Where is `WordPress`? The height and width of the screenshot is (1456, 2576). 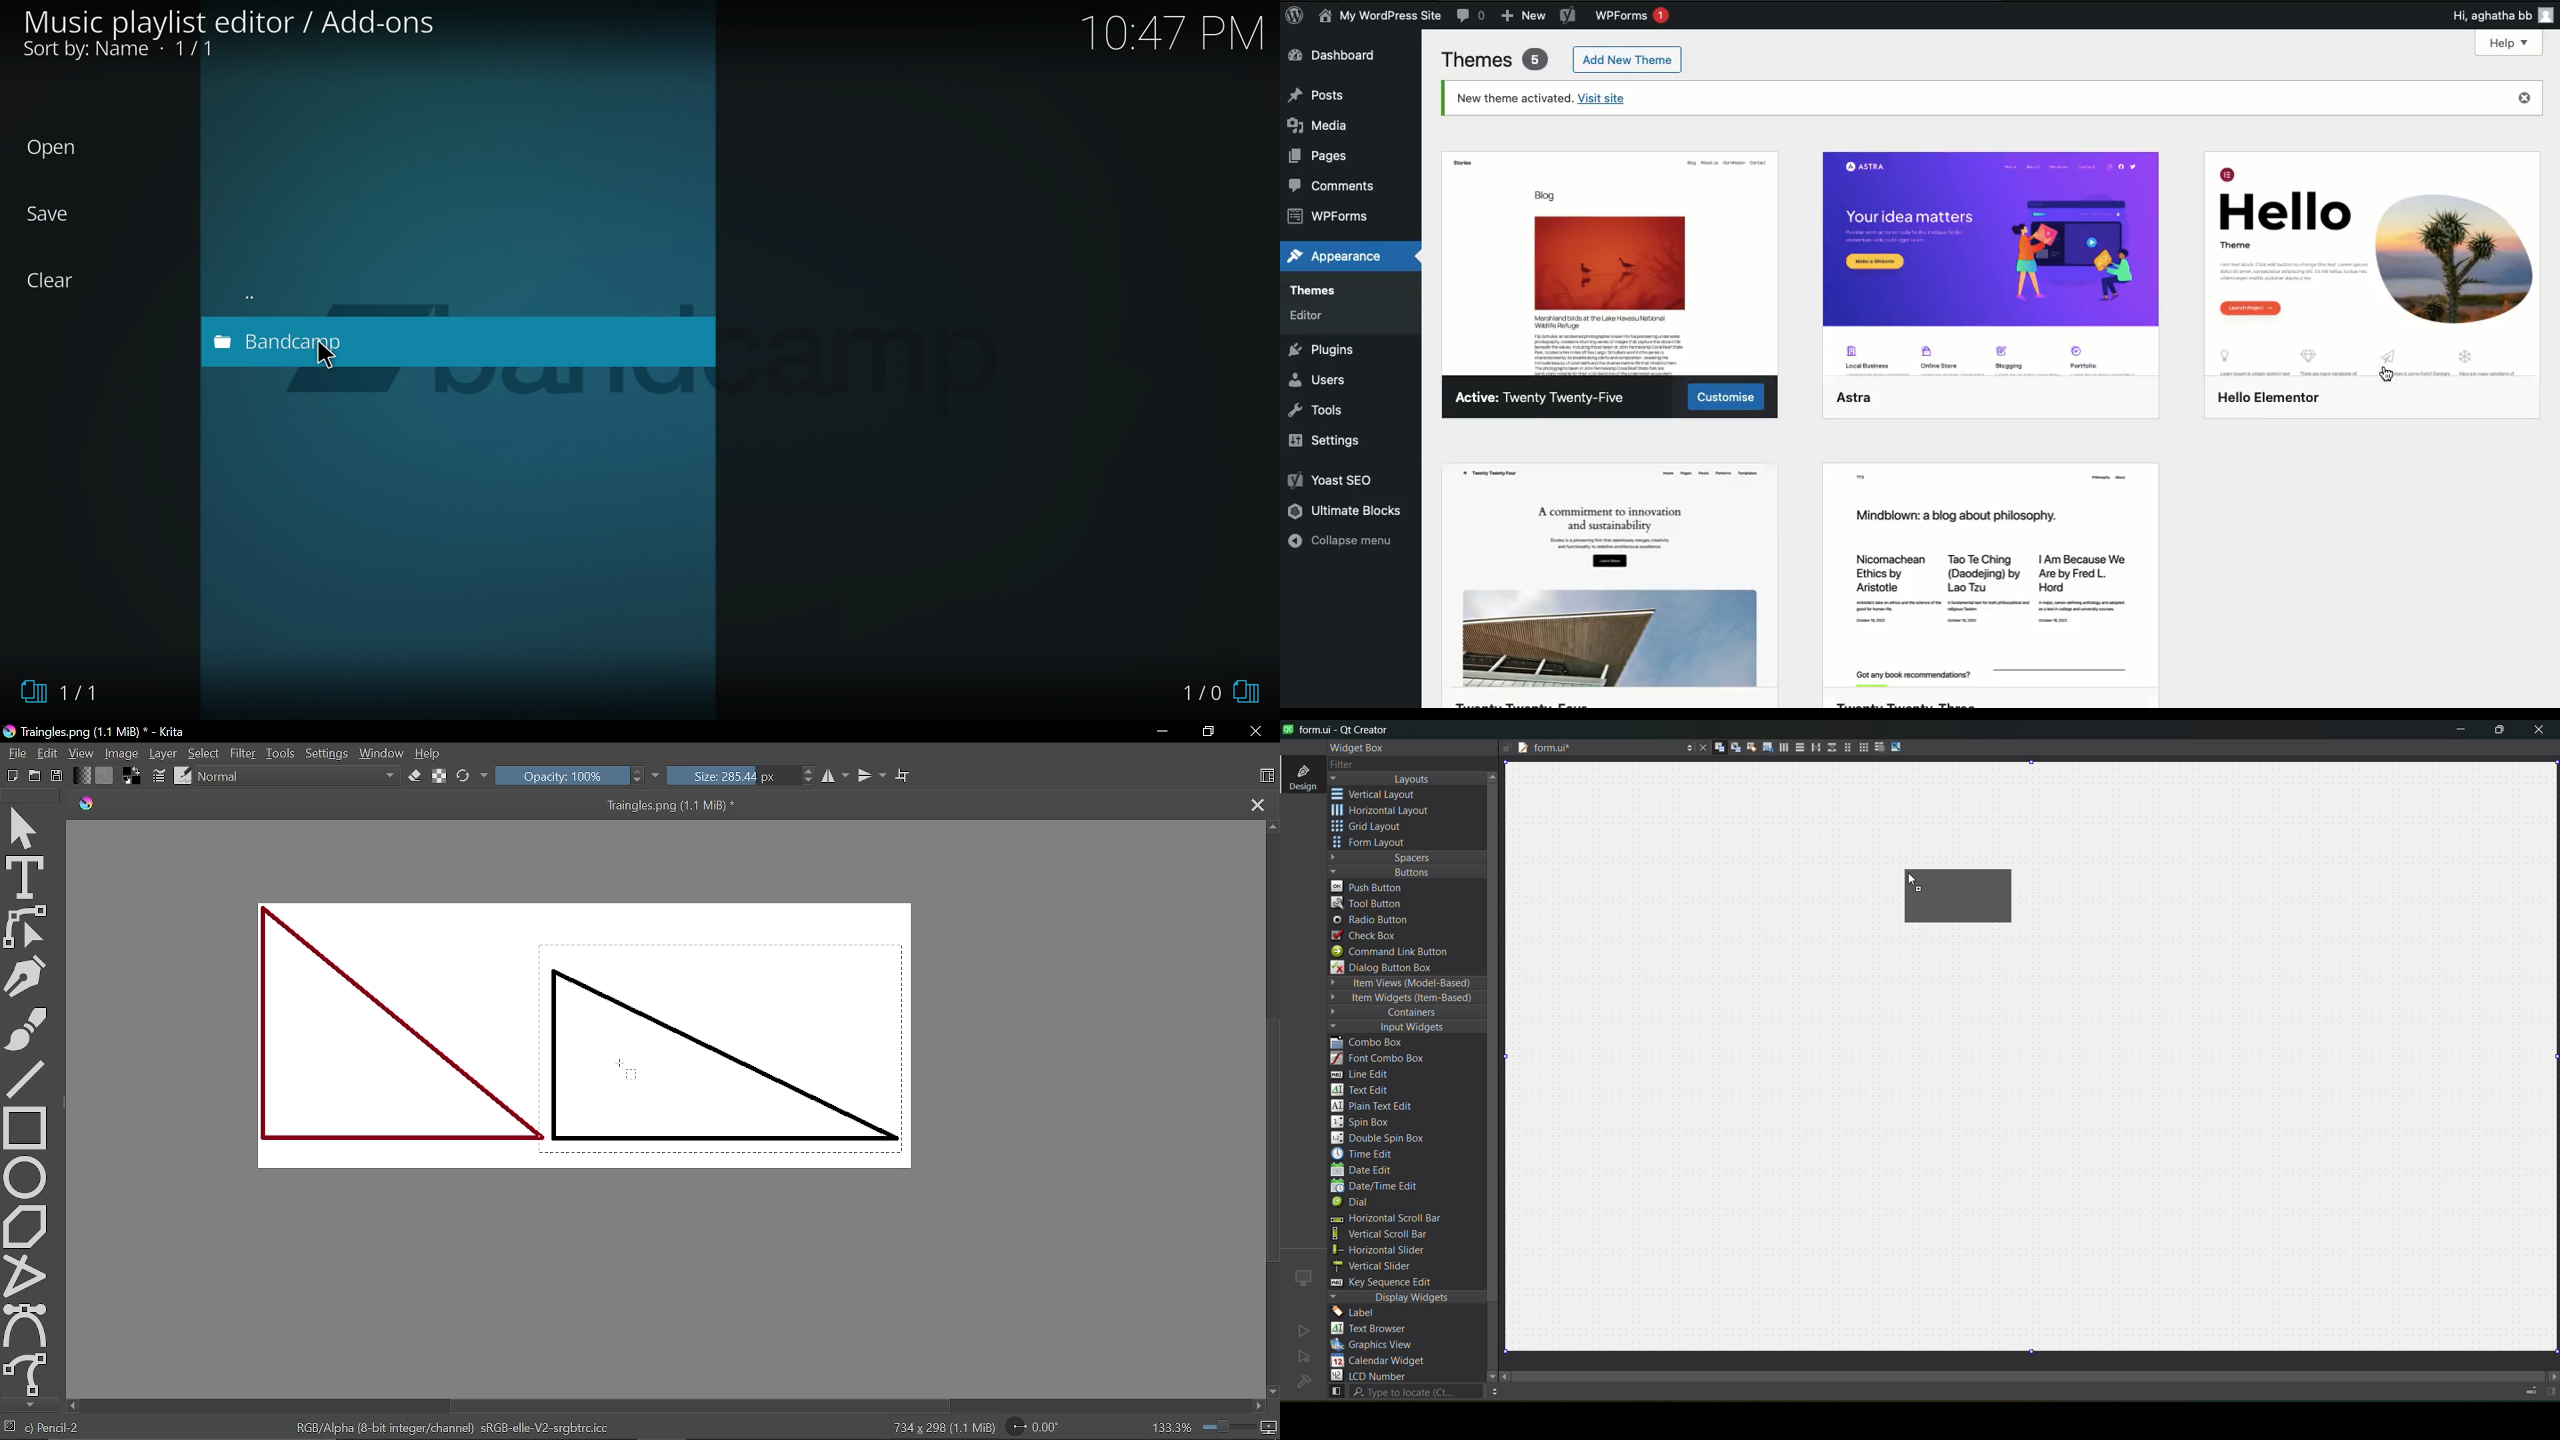
WordPress is located at coordinates (1295, 16).